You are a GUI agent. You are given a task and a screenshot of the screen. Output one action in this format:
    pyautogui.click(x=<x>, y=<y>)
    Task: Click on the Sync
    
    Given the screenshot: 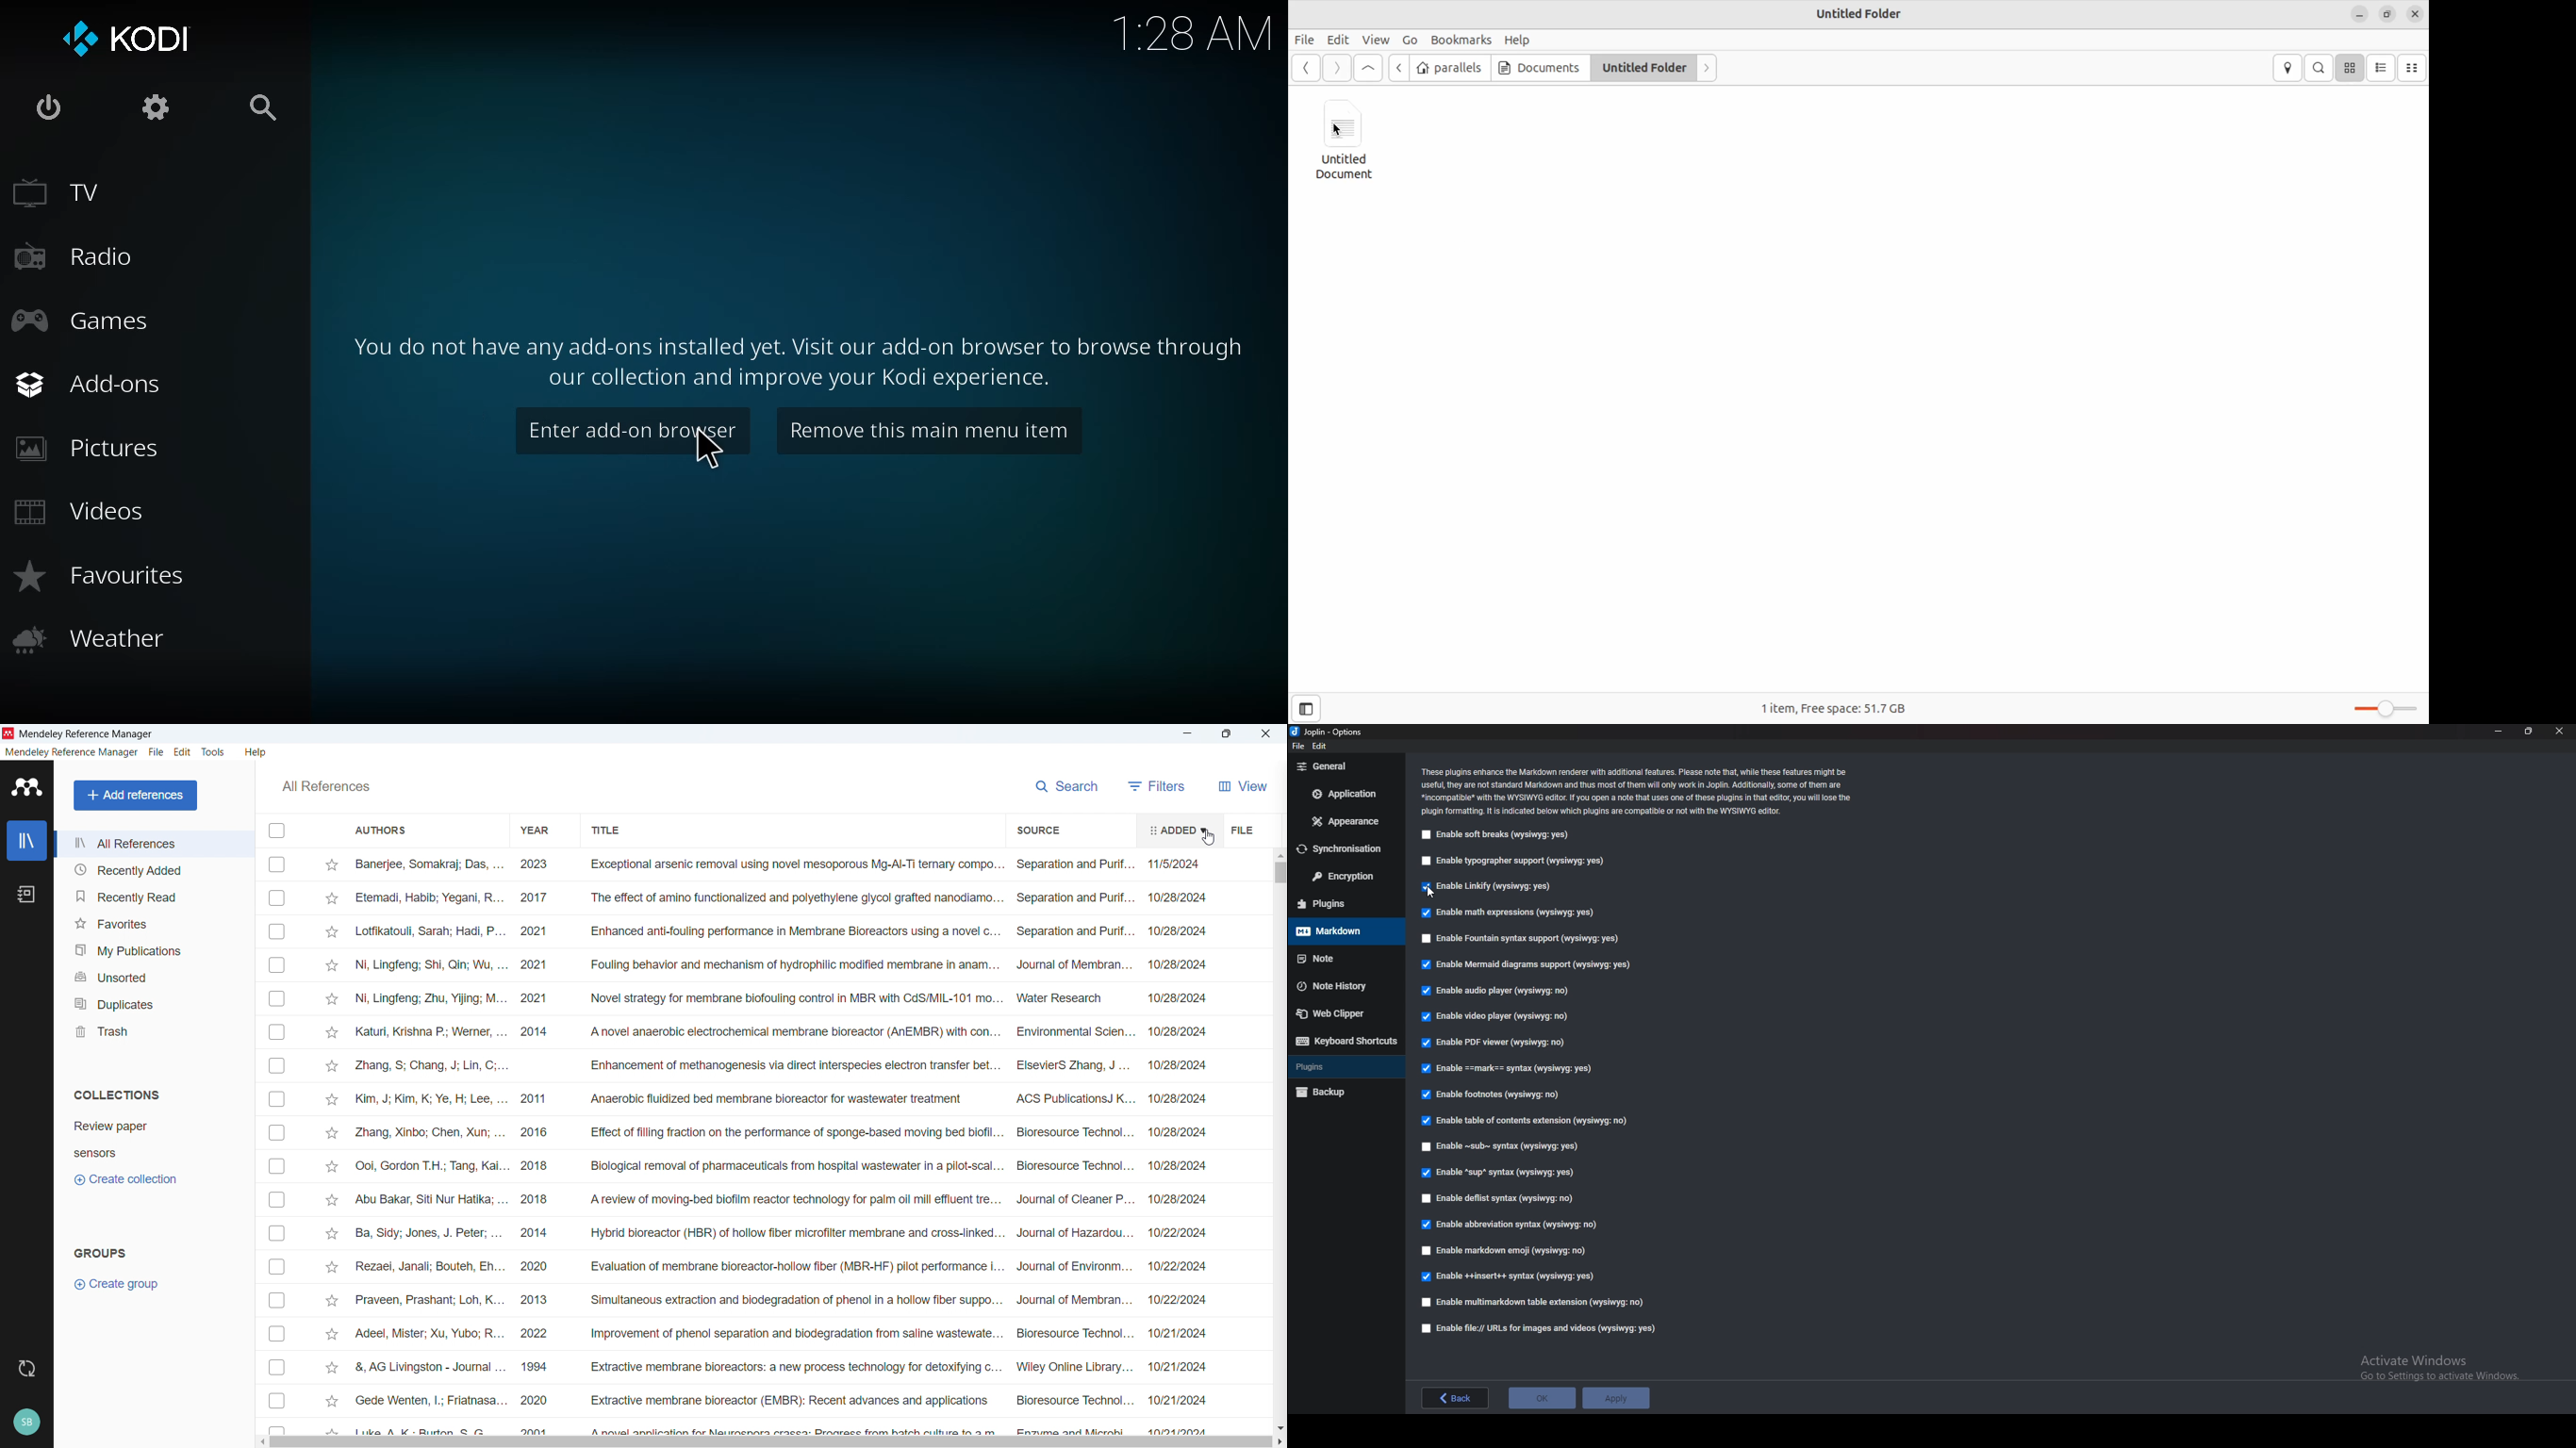 What is the action you would take?
    pyautogui.click(x=1342, y=849)
    